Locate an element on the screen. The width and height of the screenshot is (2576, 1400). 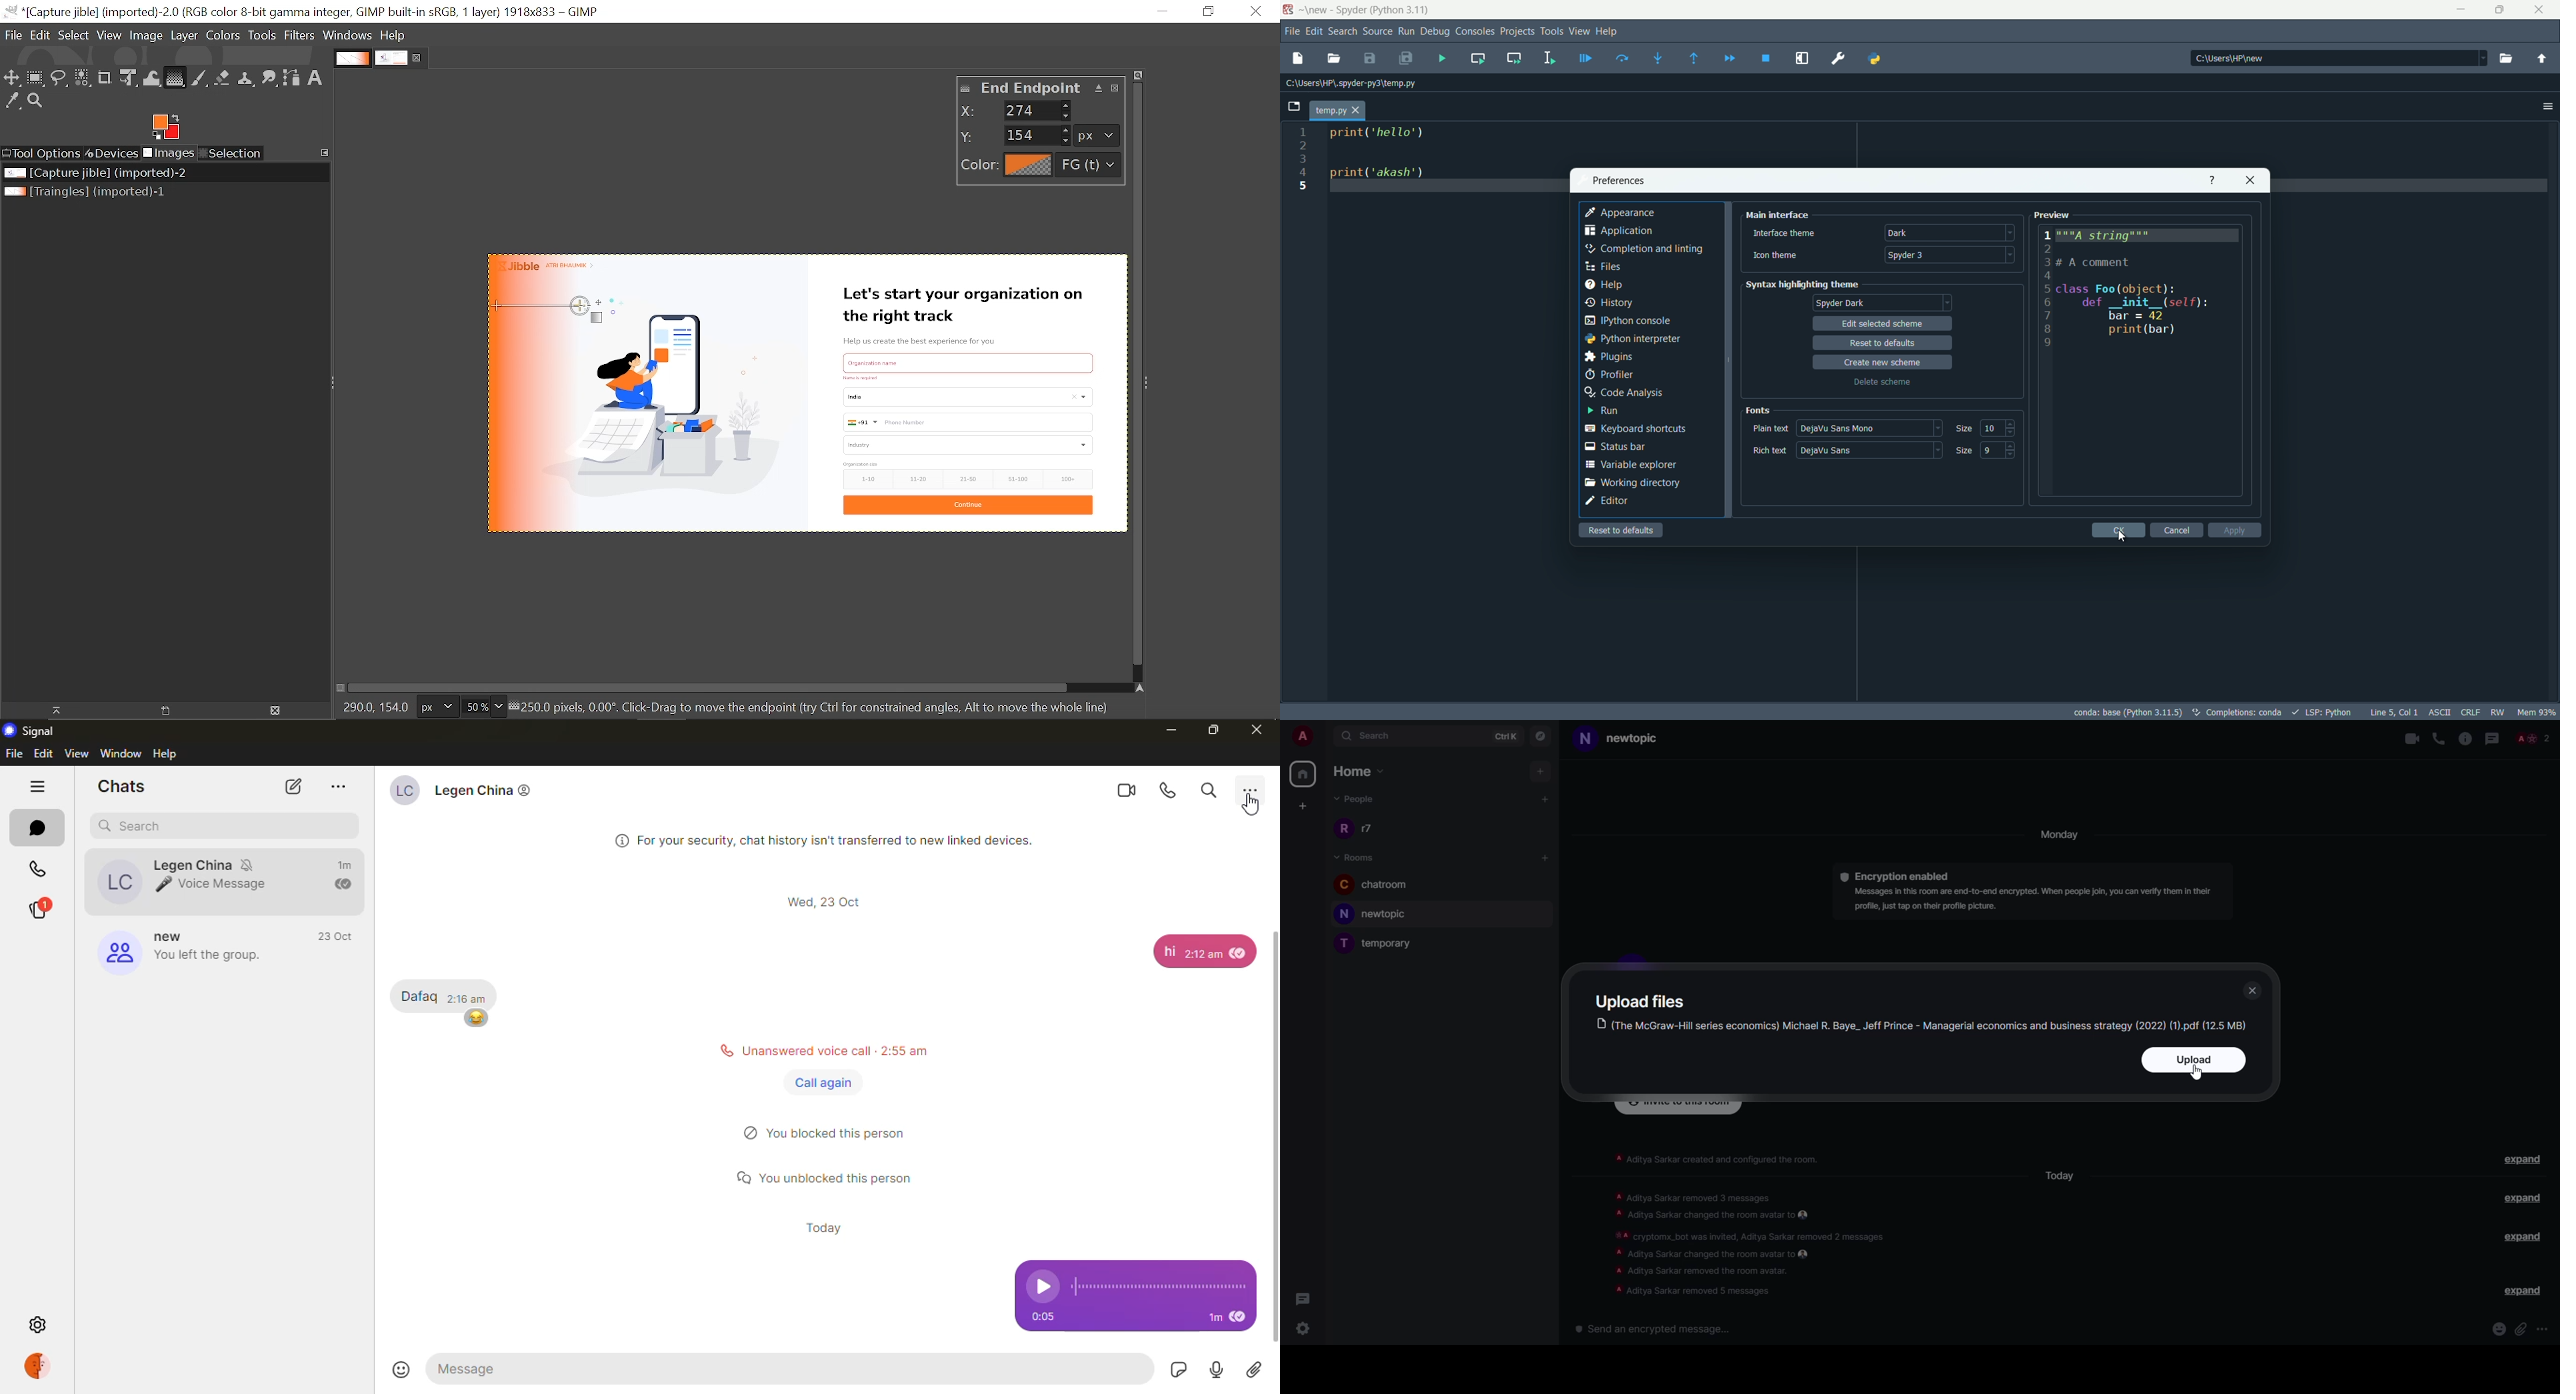
main interface is located at coordinates (1781, 215).